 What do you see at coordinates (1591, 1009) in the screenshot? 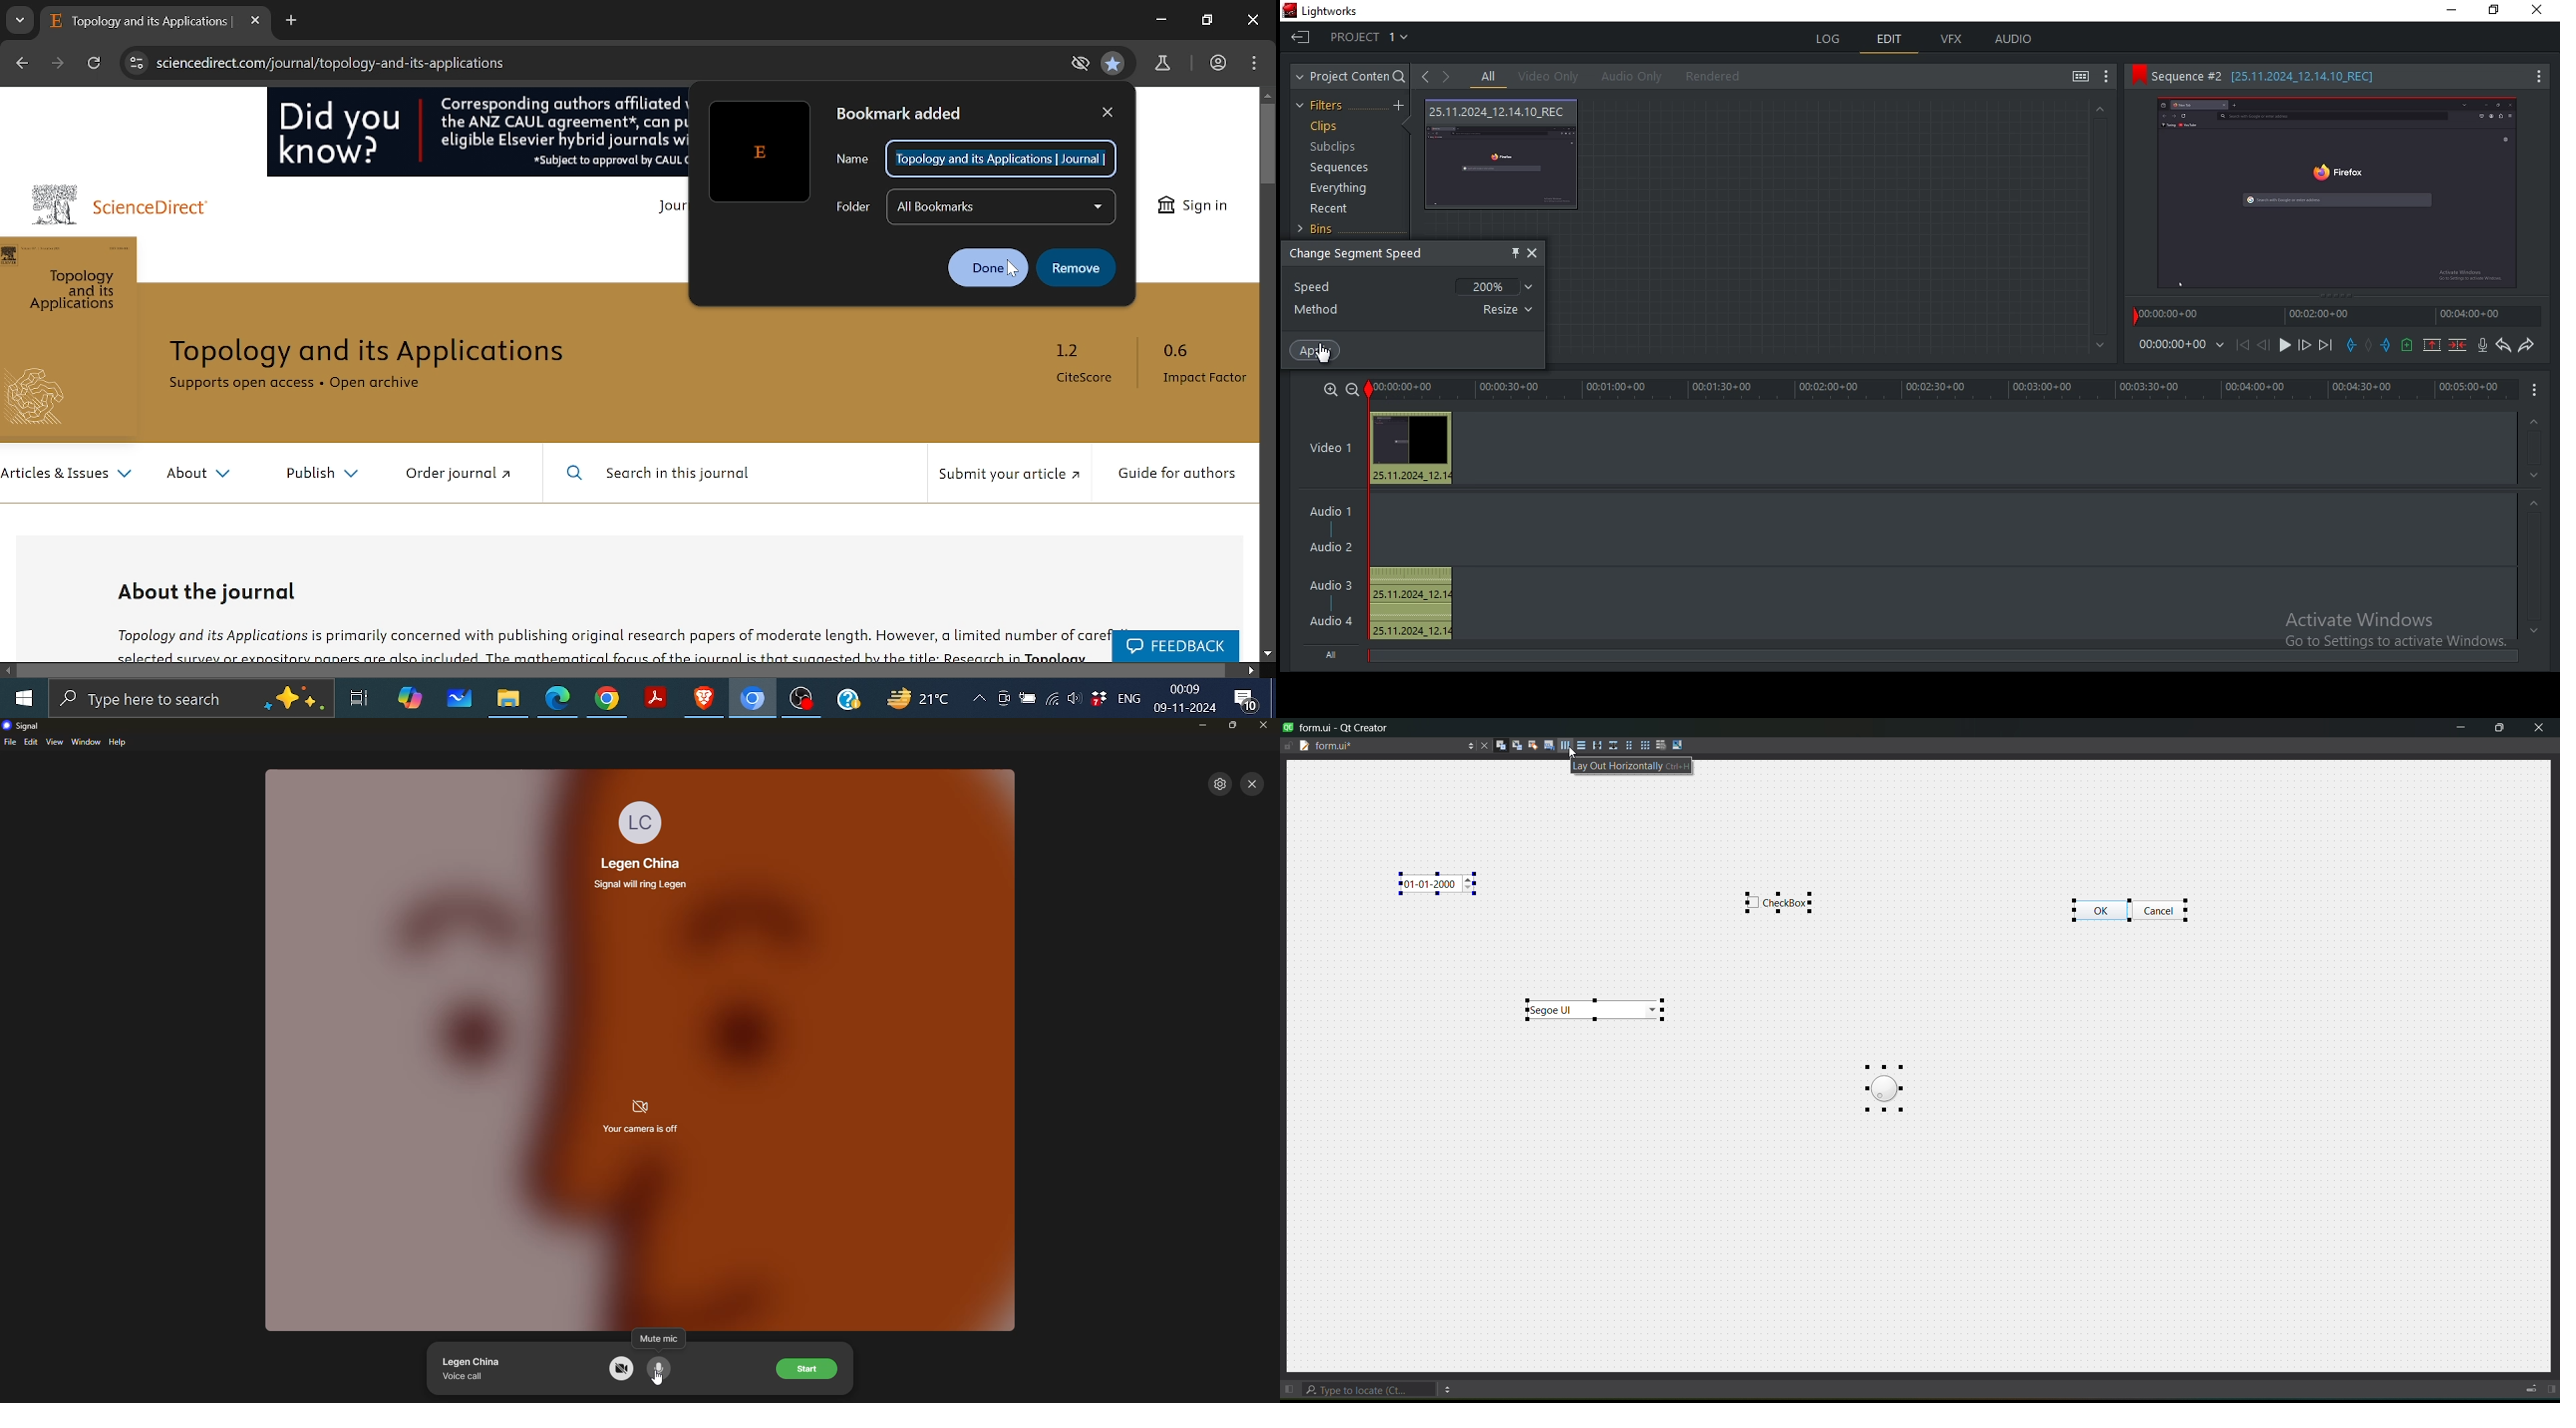
I see `object` at bounding box center [1591, 1009].